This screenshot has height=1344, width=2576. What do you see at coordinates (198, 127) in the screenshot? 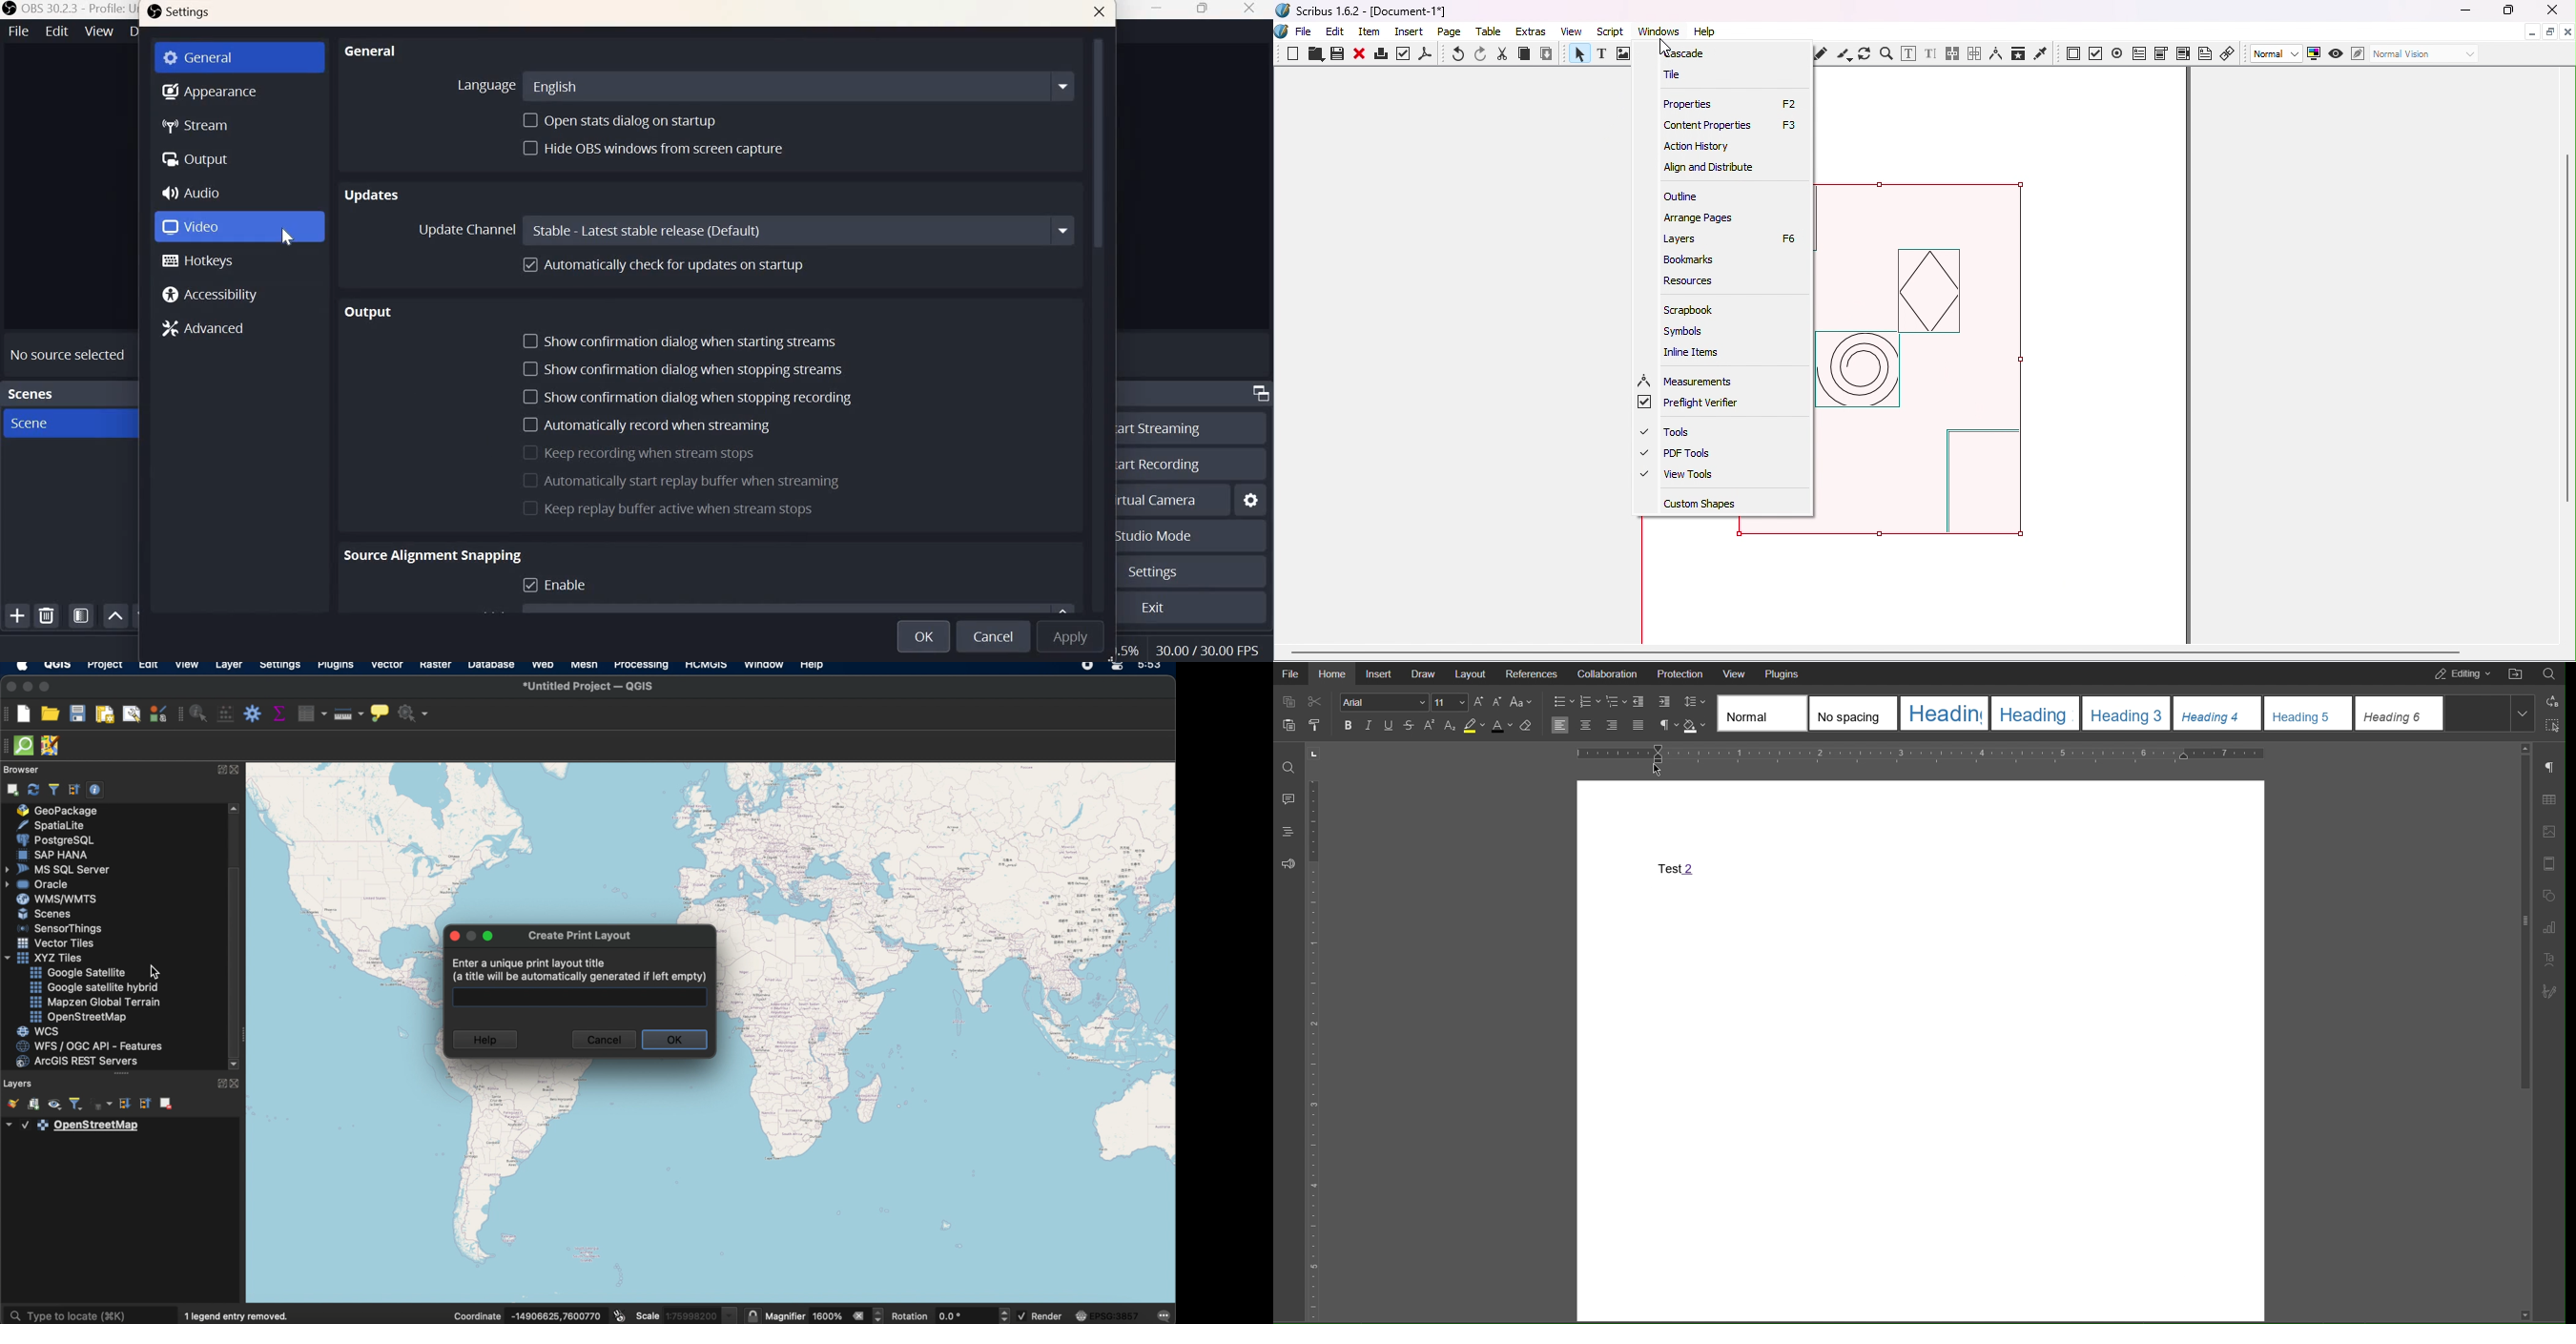
I see `Stream` at bounding box center [198, 127].